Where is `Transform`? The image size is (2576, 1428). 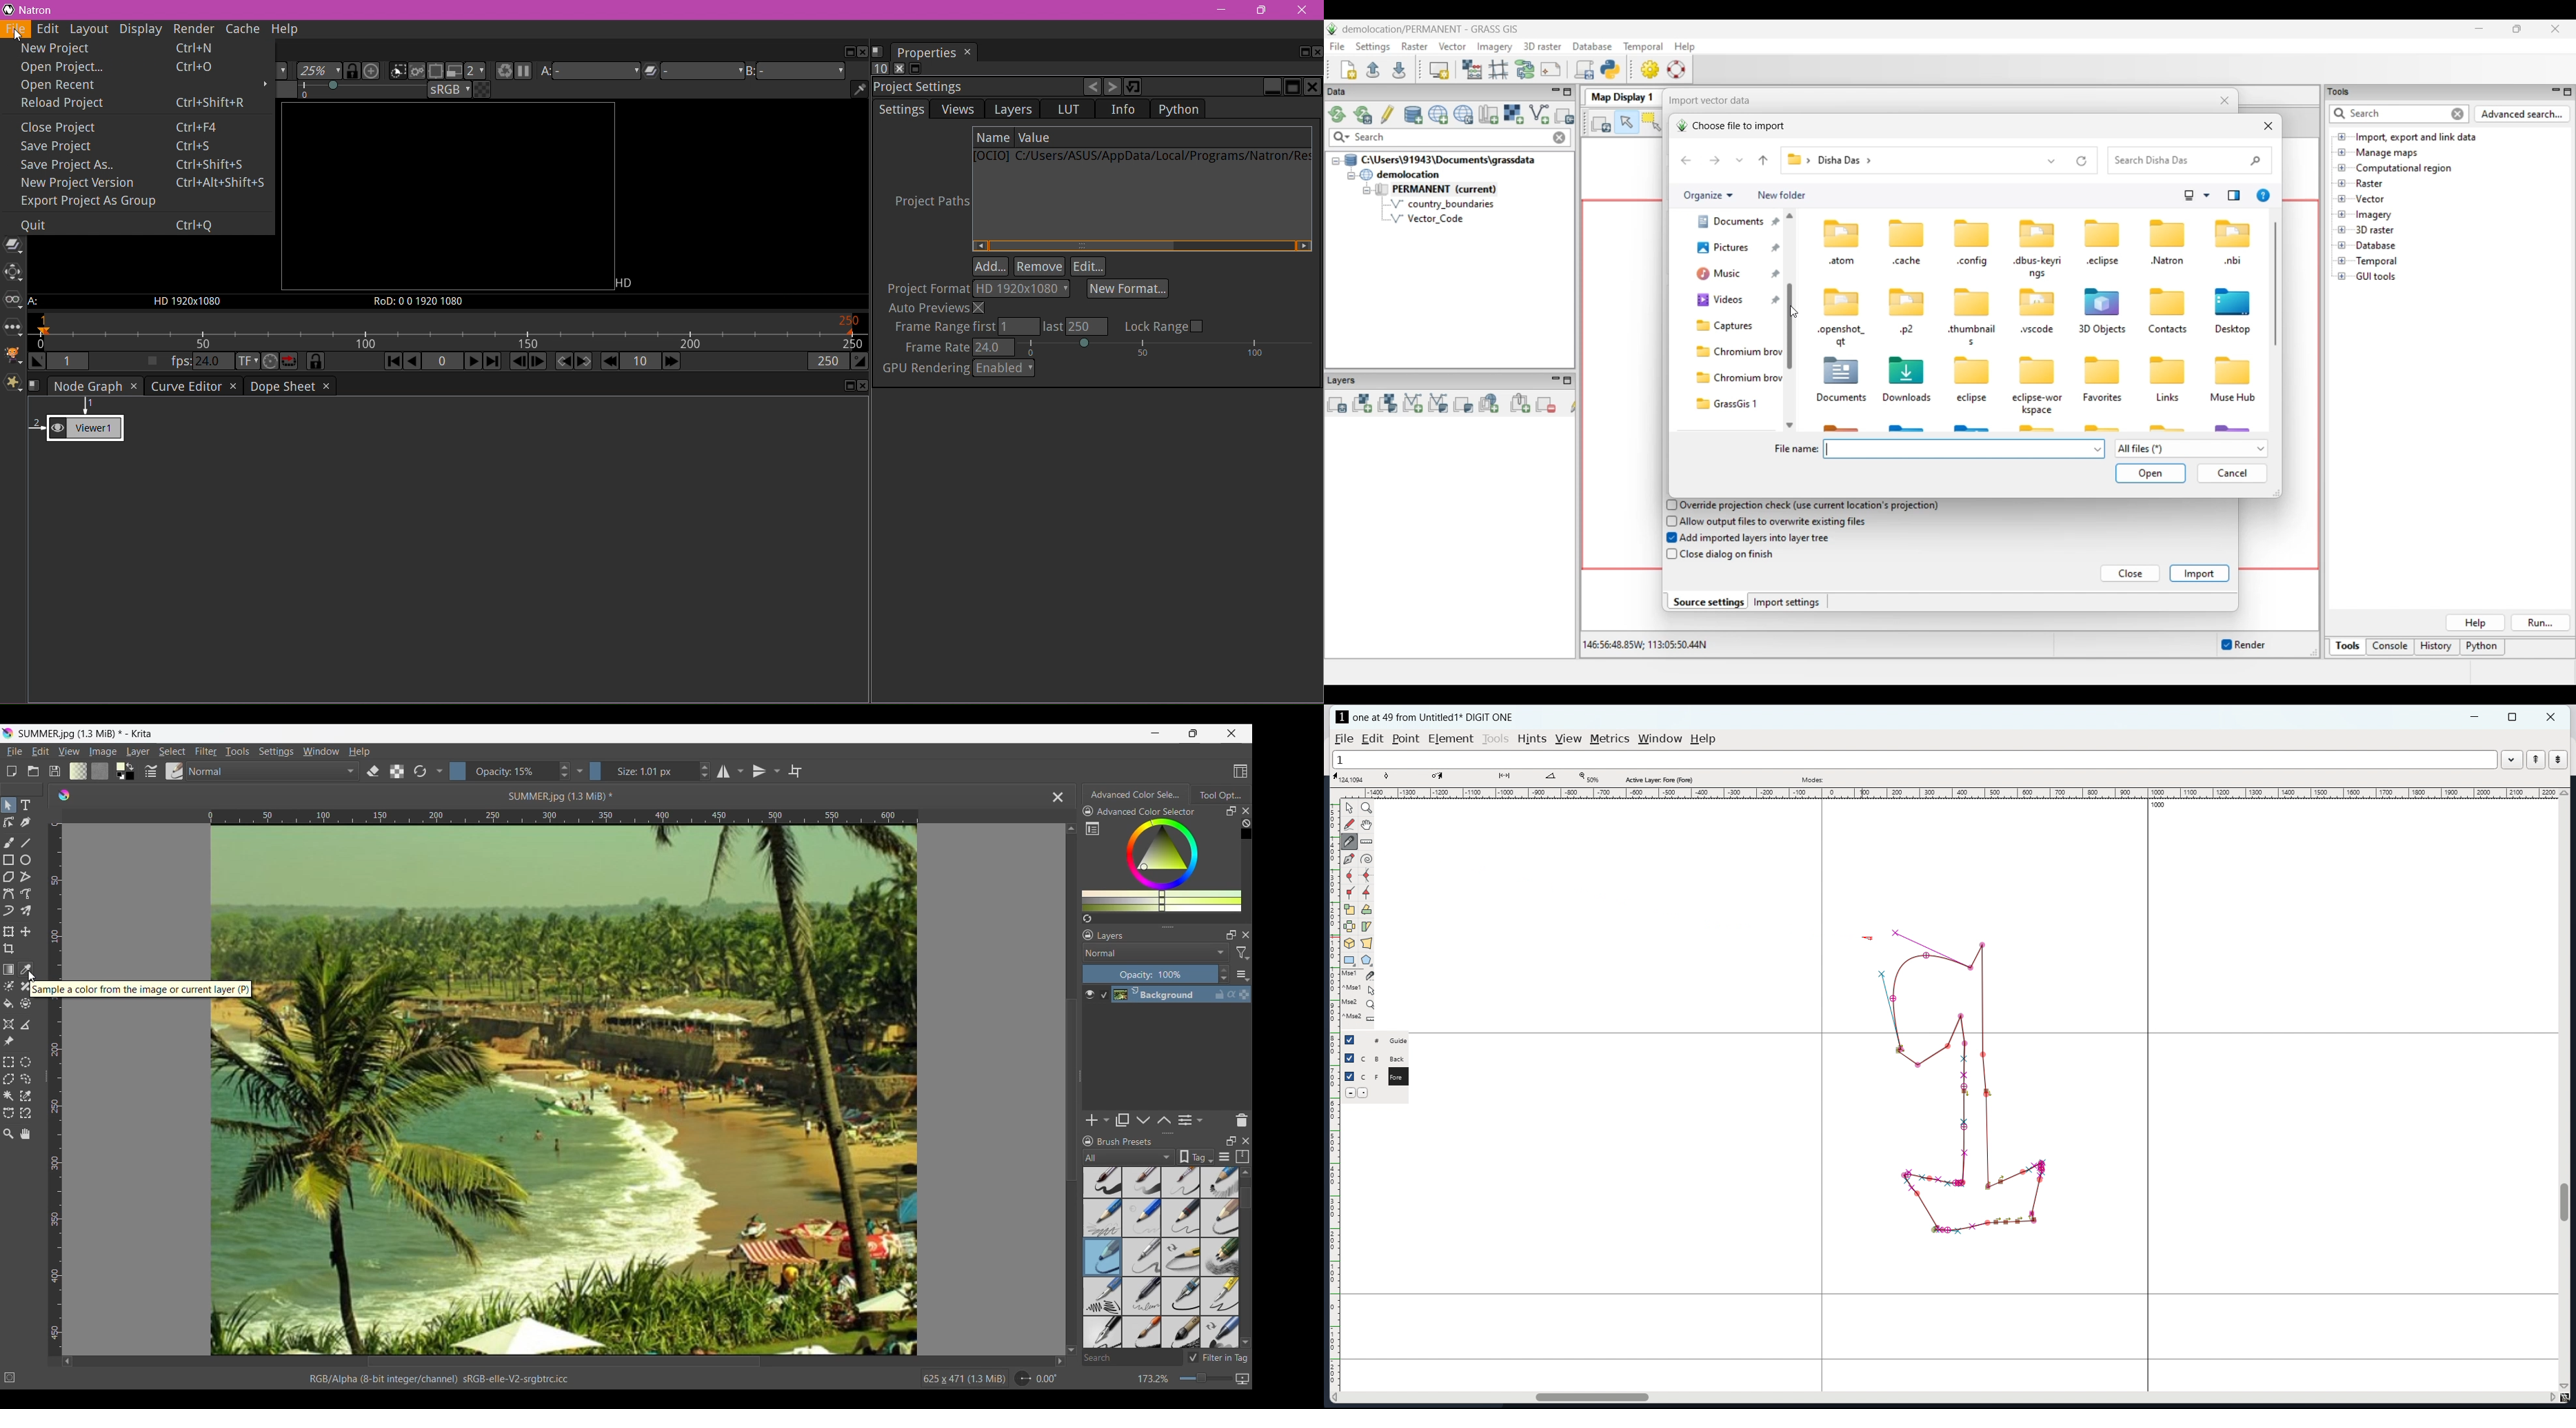
Transform is located at coordinates (14, 273).